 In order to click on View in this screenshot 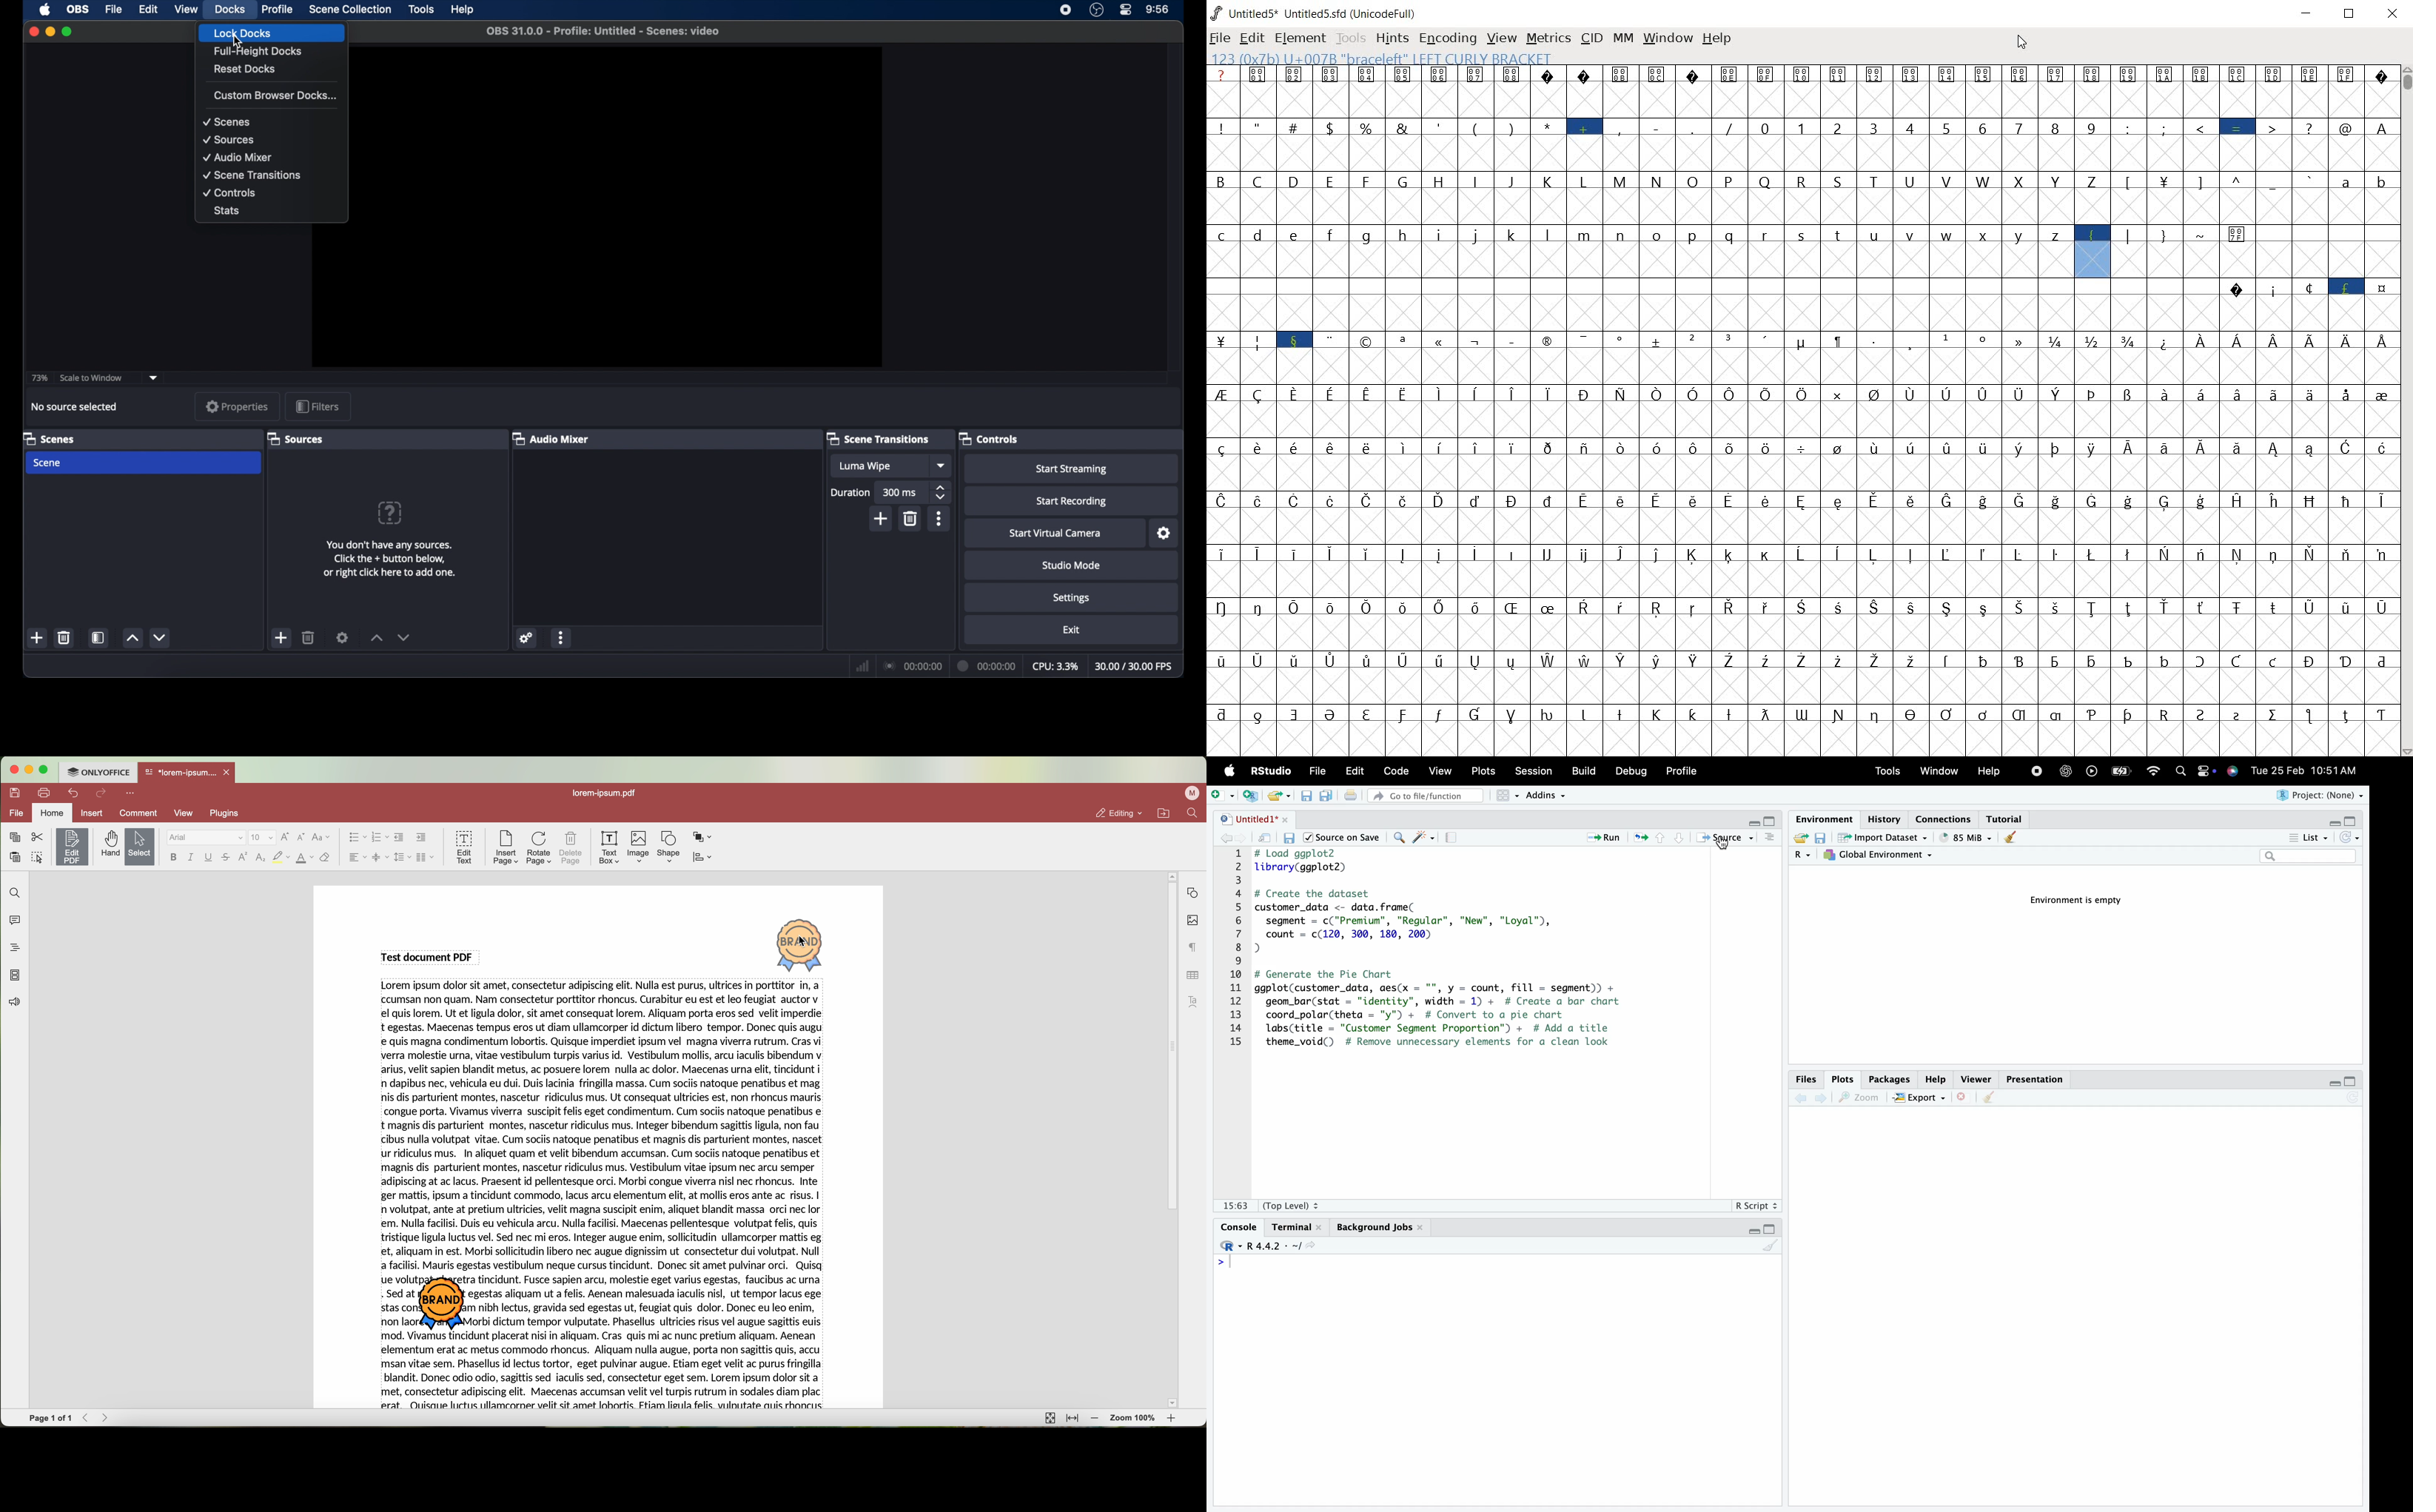, I will do `click(1442, 771)`.